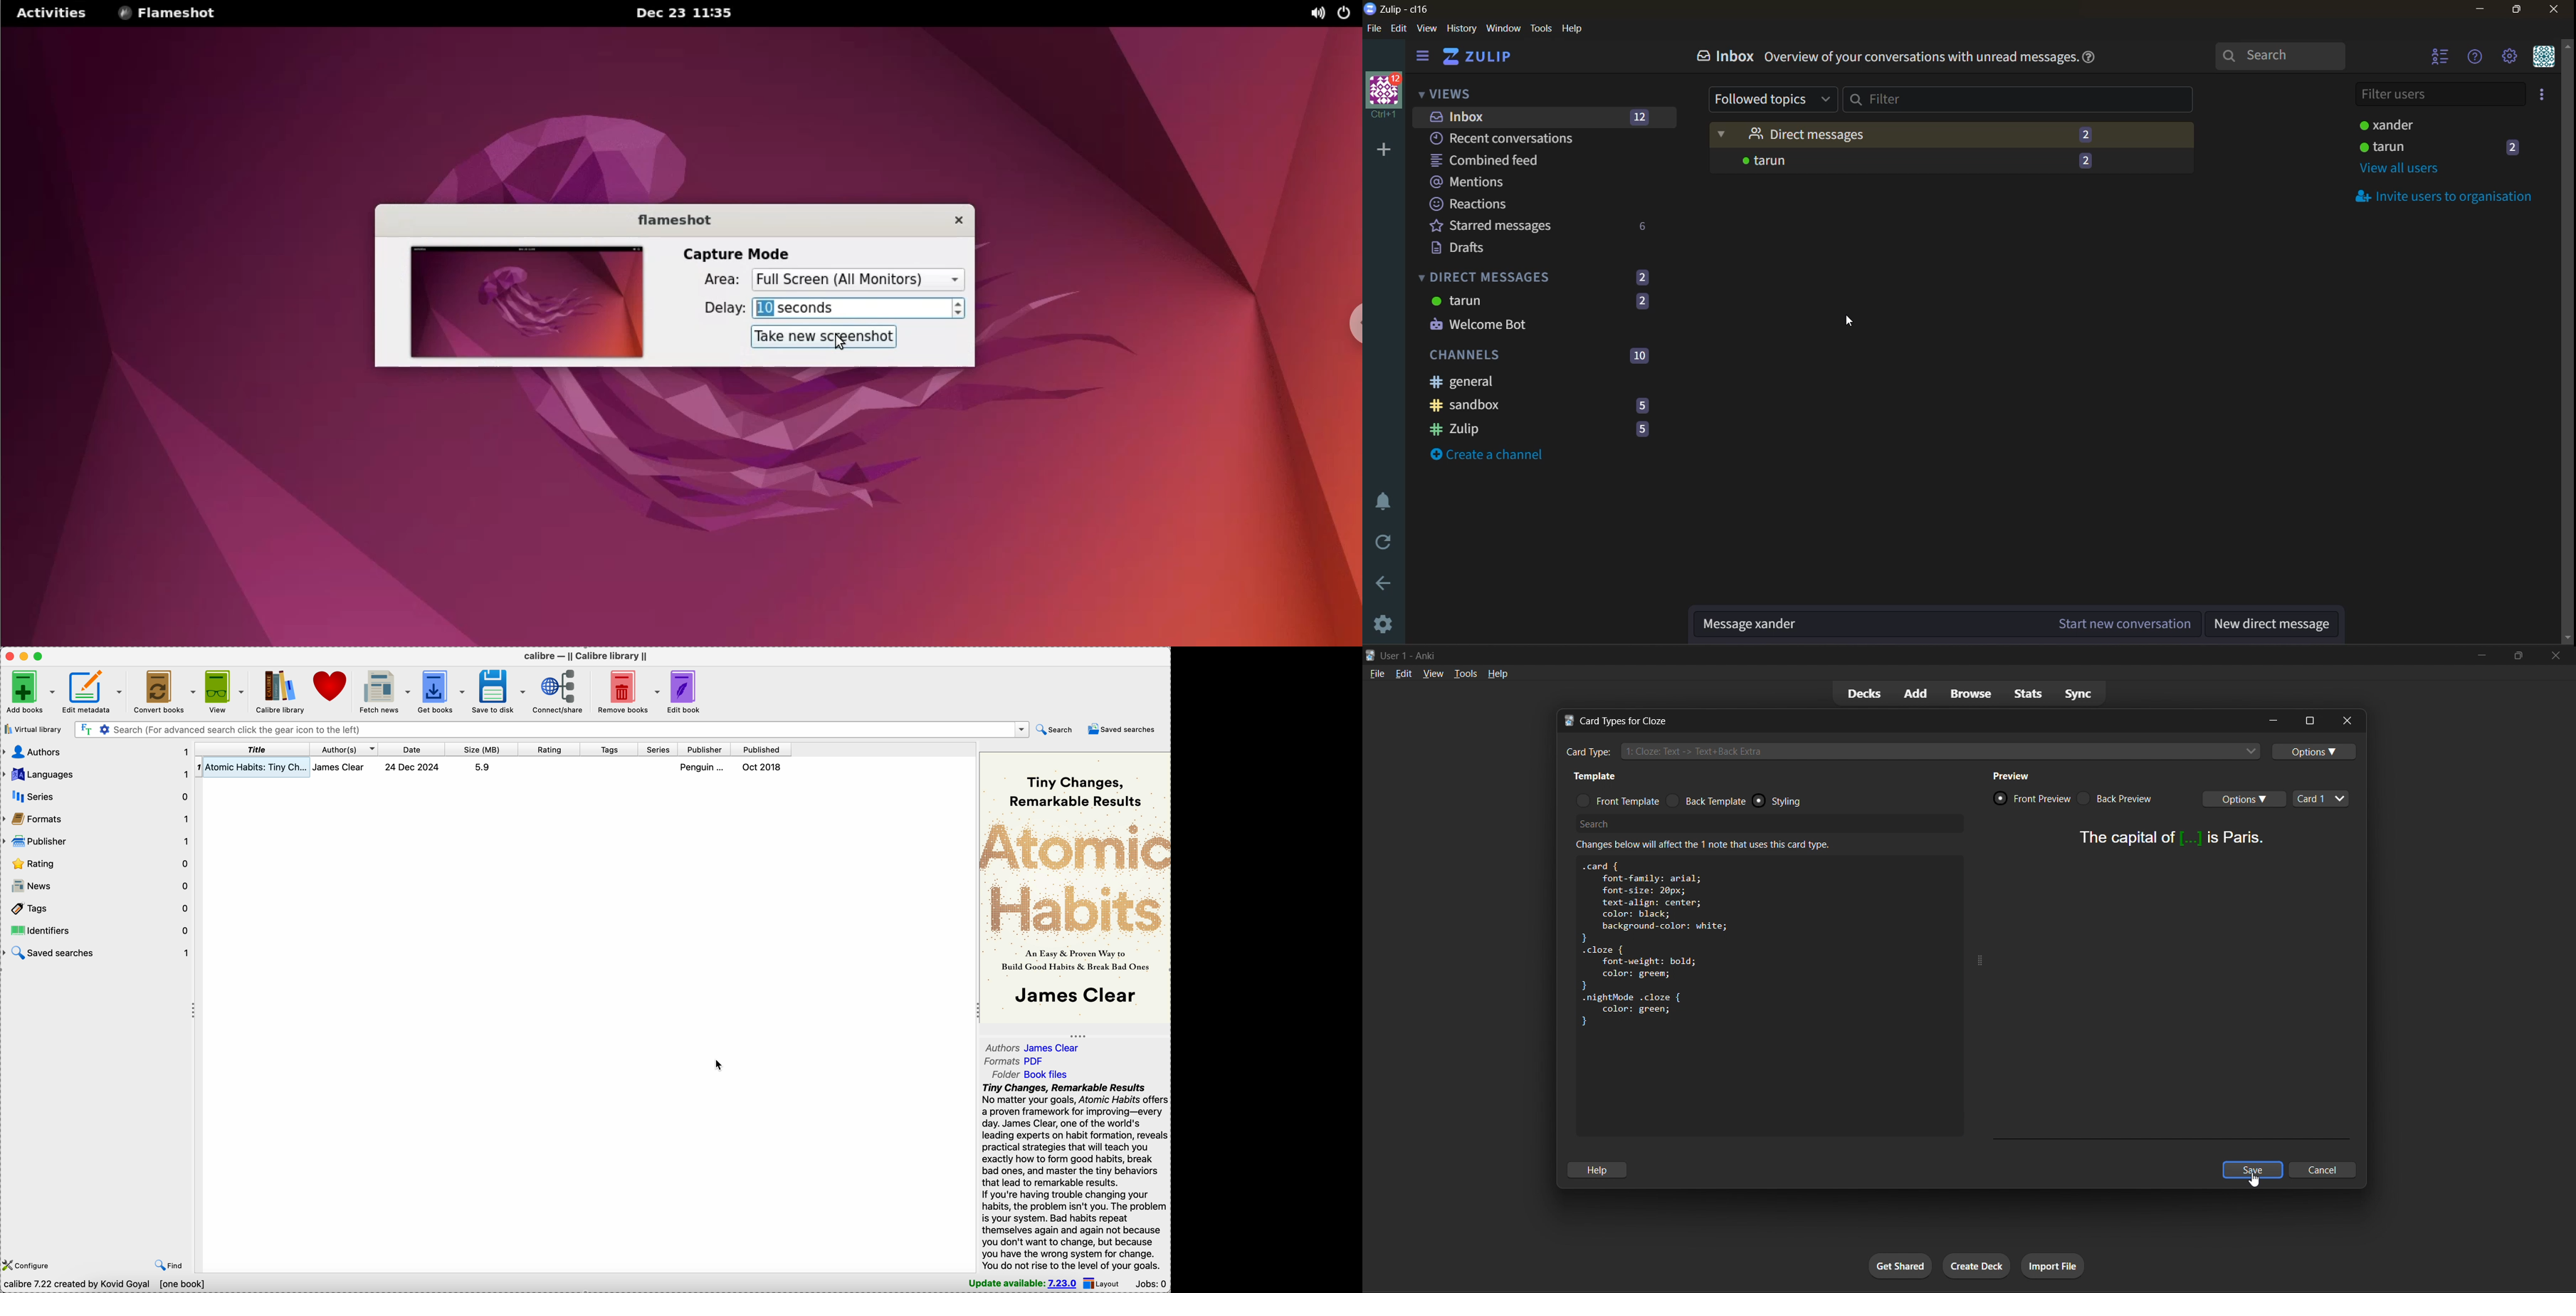 The width and height of the screenshot is (2576, 1316). I want to click on create deck, so click(1978, 1266).